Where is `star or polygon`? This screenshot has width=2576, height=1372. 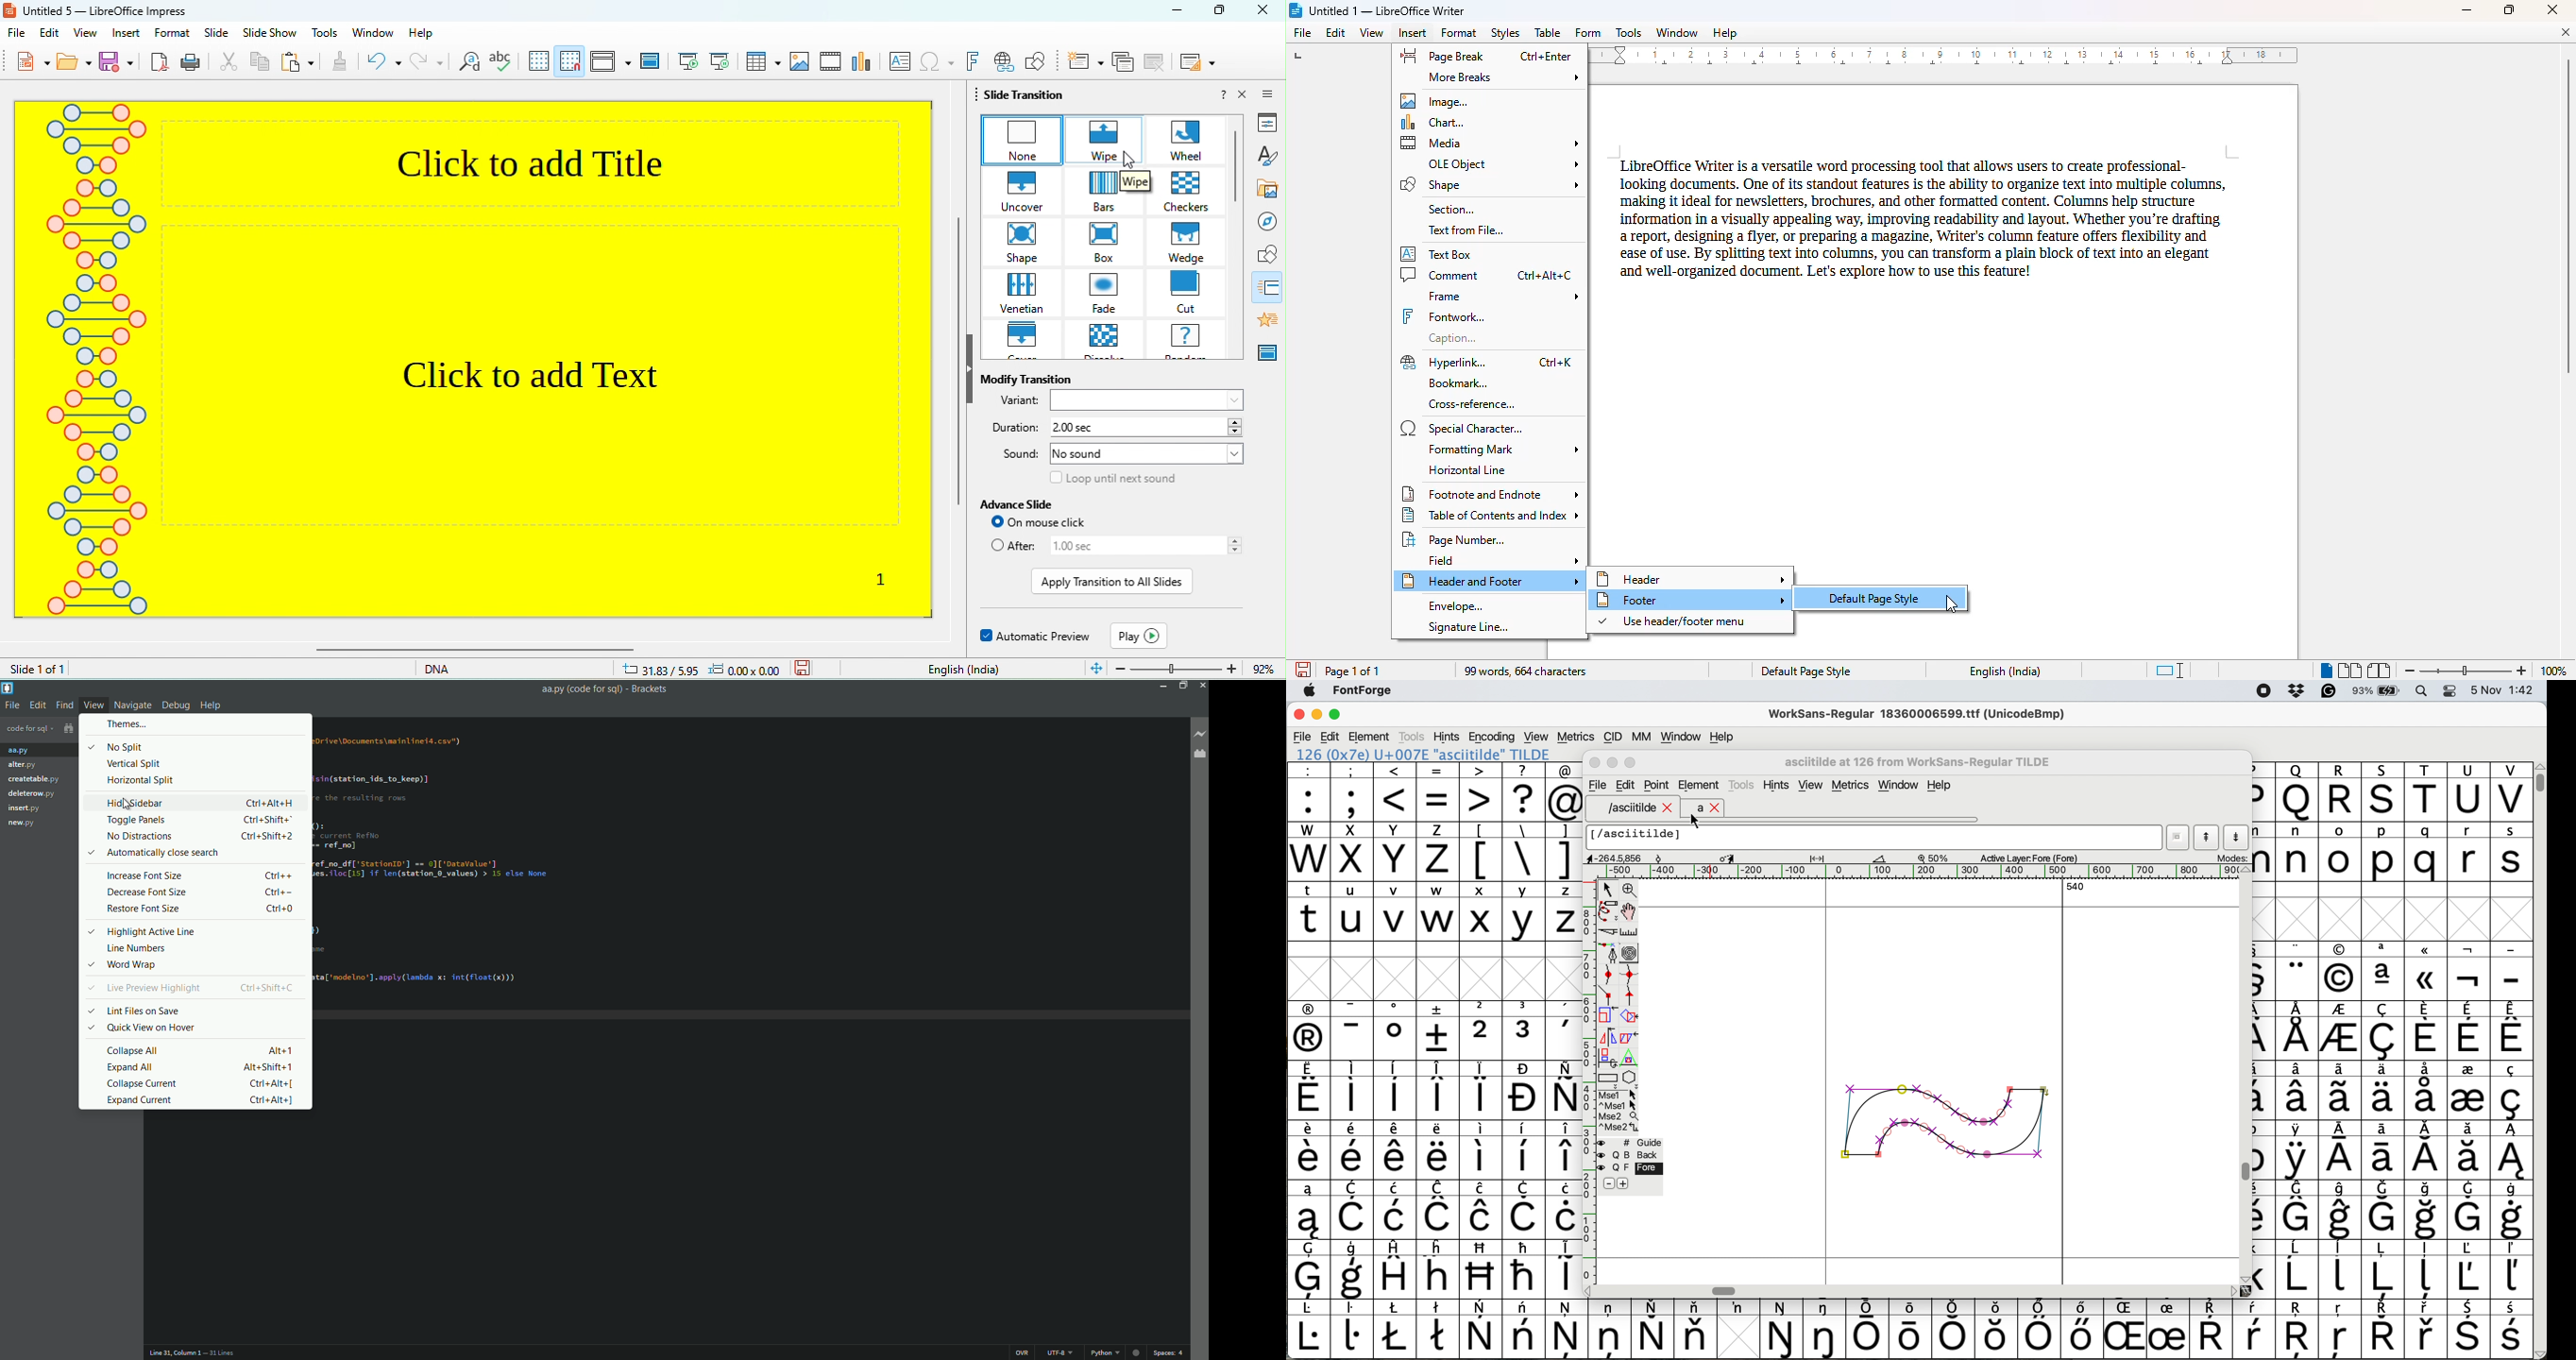
star or polygon is located at coordinates (1630, 1077).